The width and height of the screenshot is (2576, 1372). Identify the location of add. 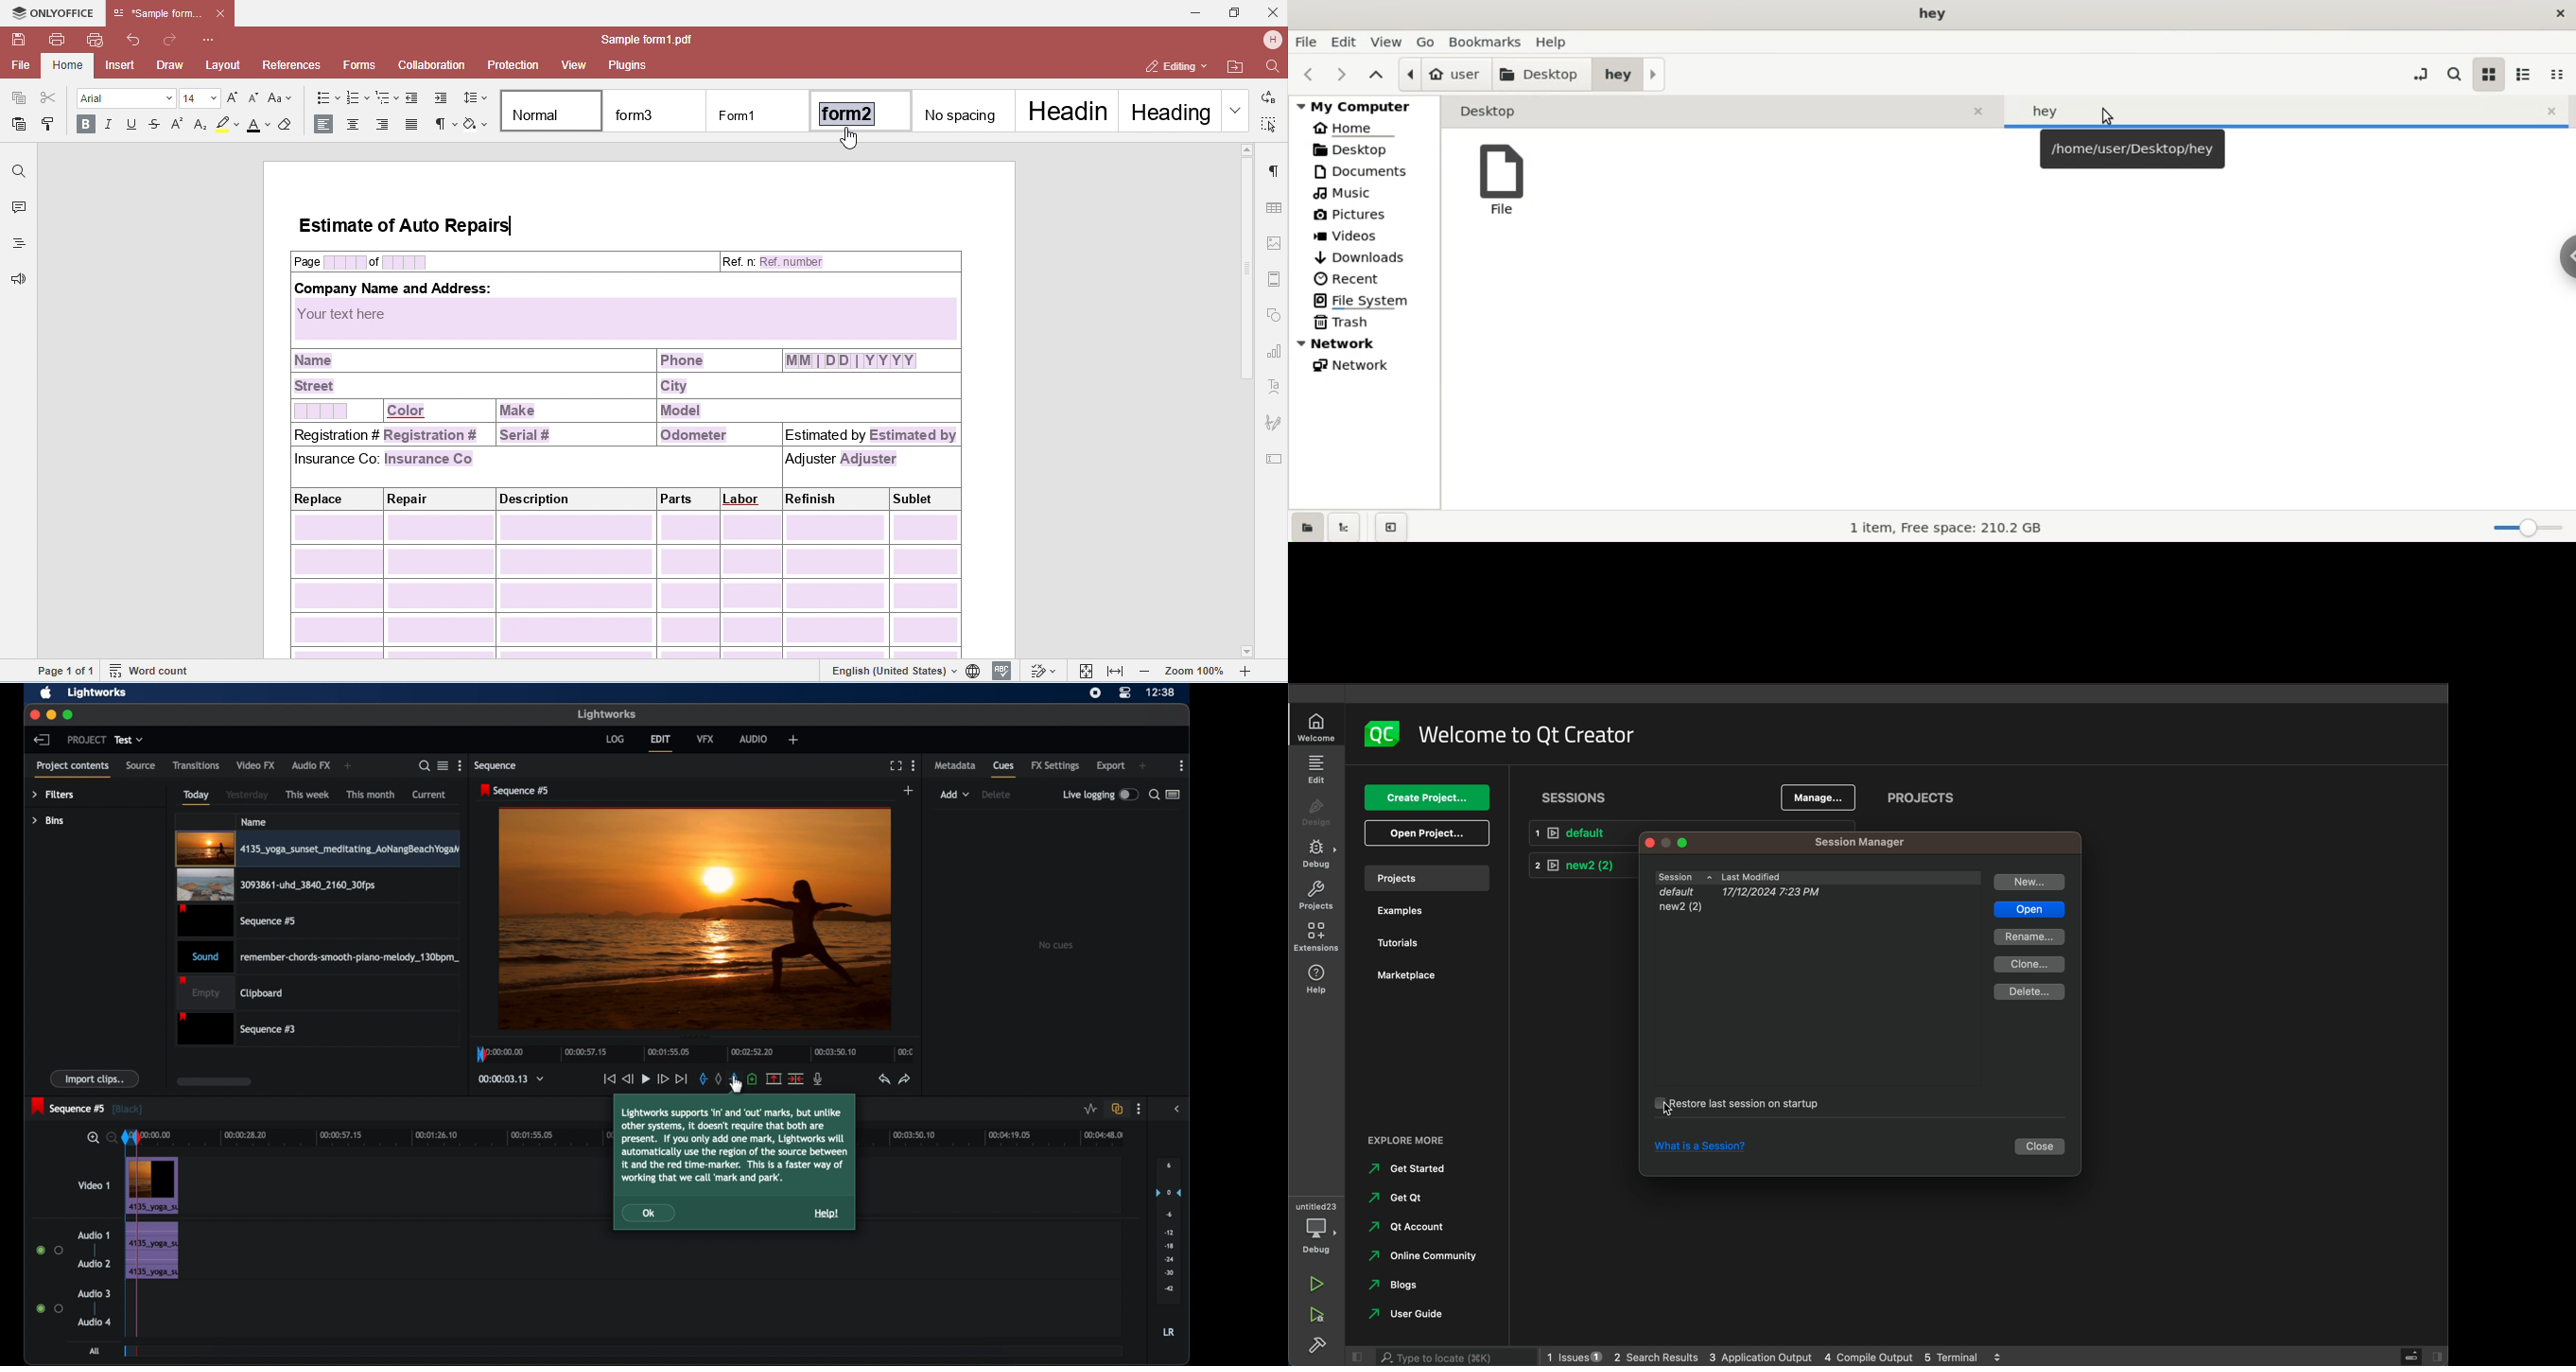
(910, 790).